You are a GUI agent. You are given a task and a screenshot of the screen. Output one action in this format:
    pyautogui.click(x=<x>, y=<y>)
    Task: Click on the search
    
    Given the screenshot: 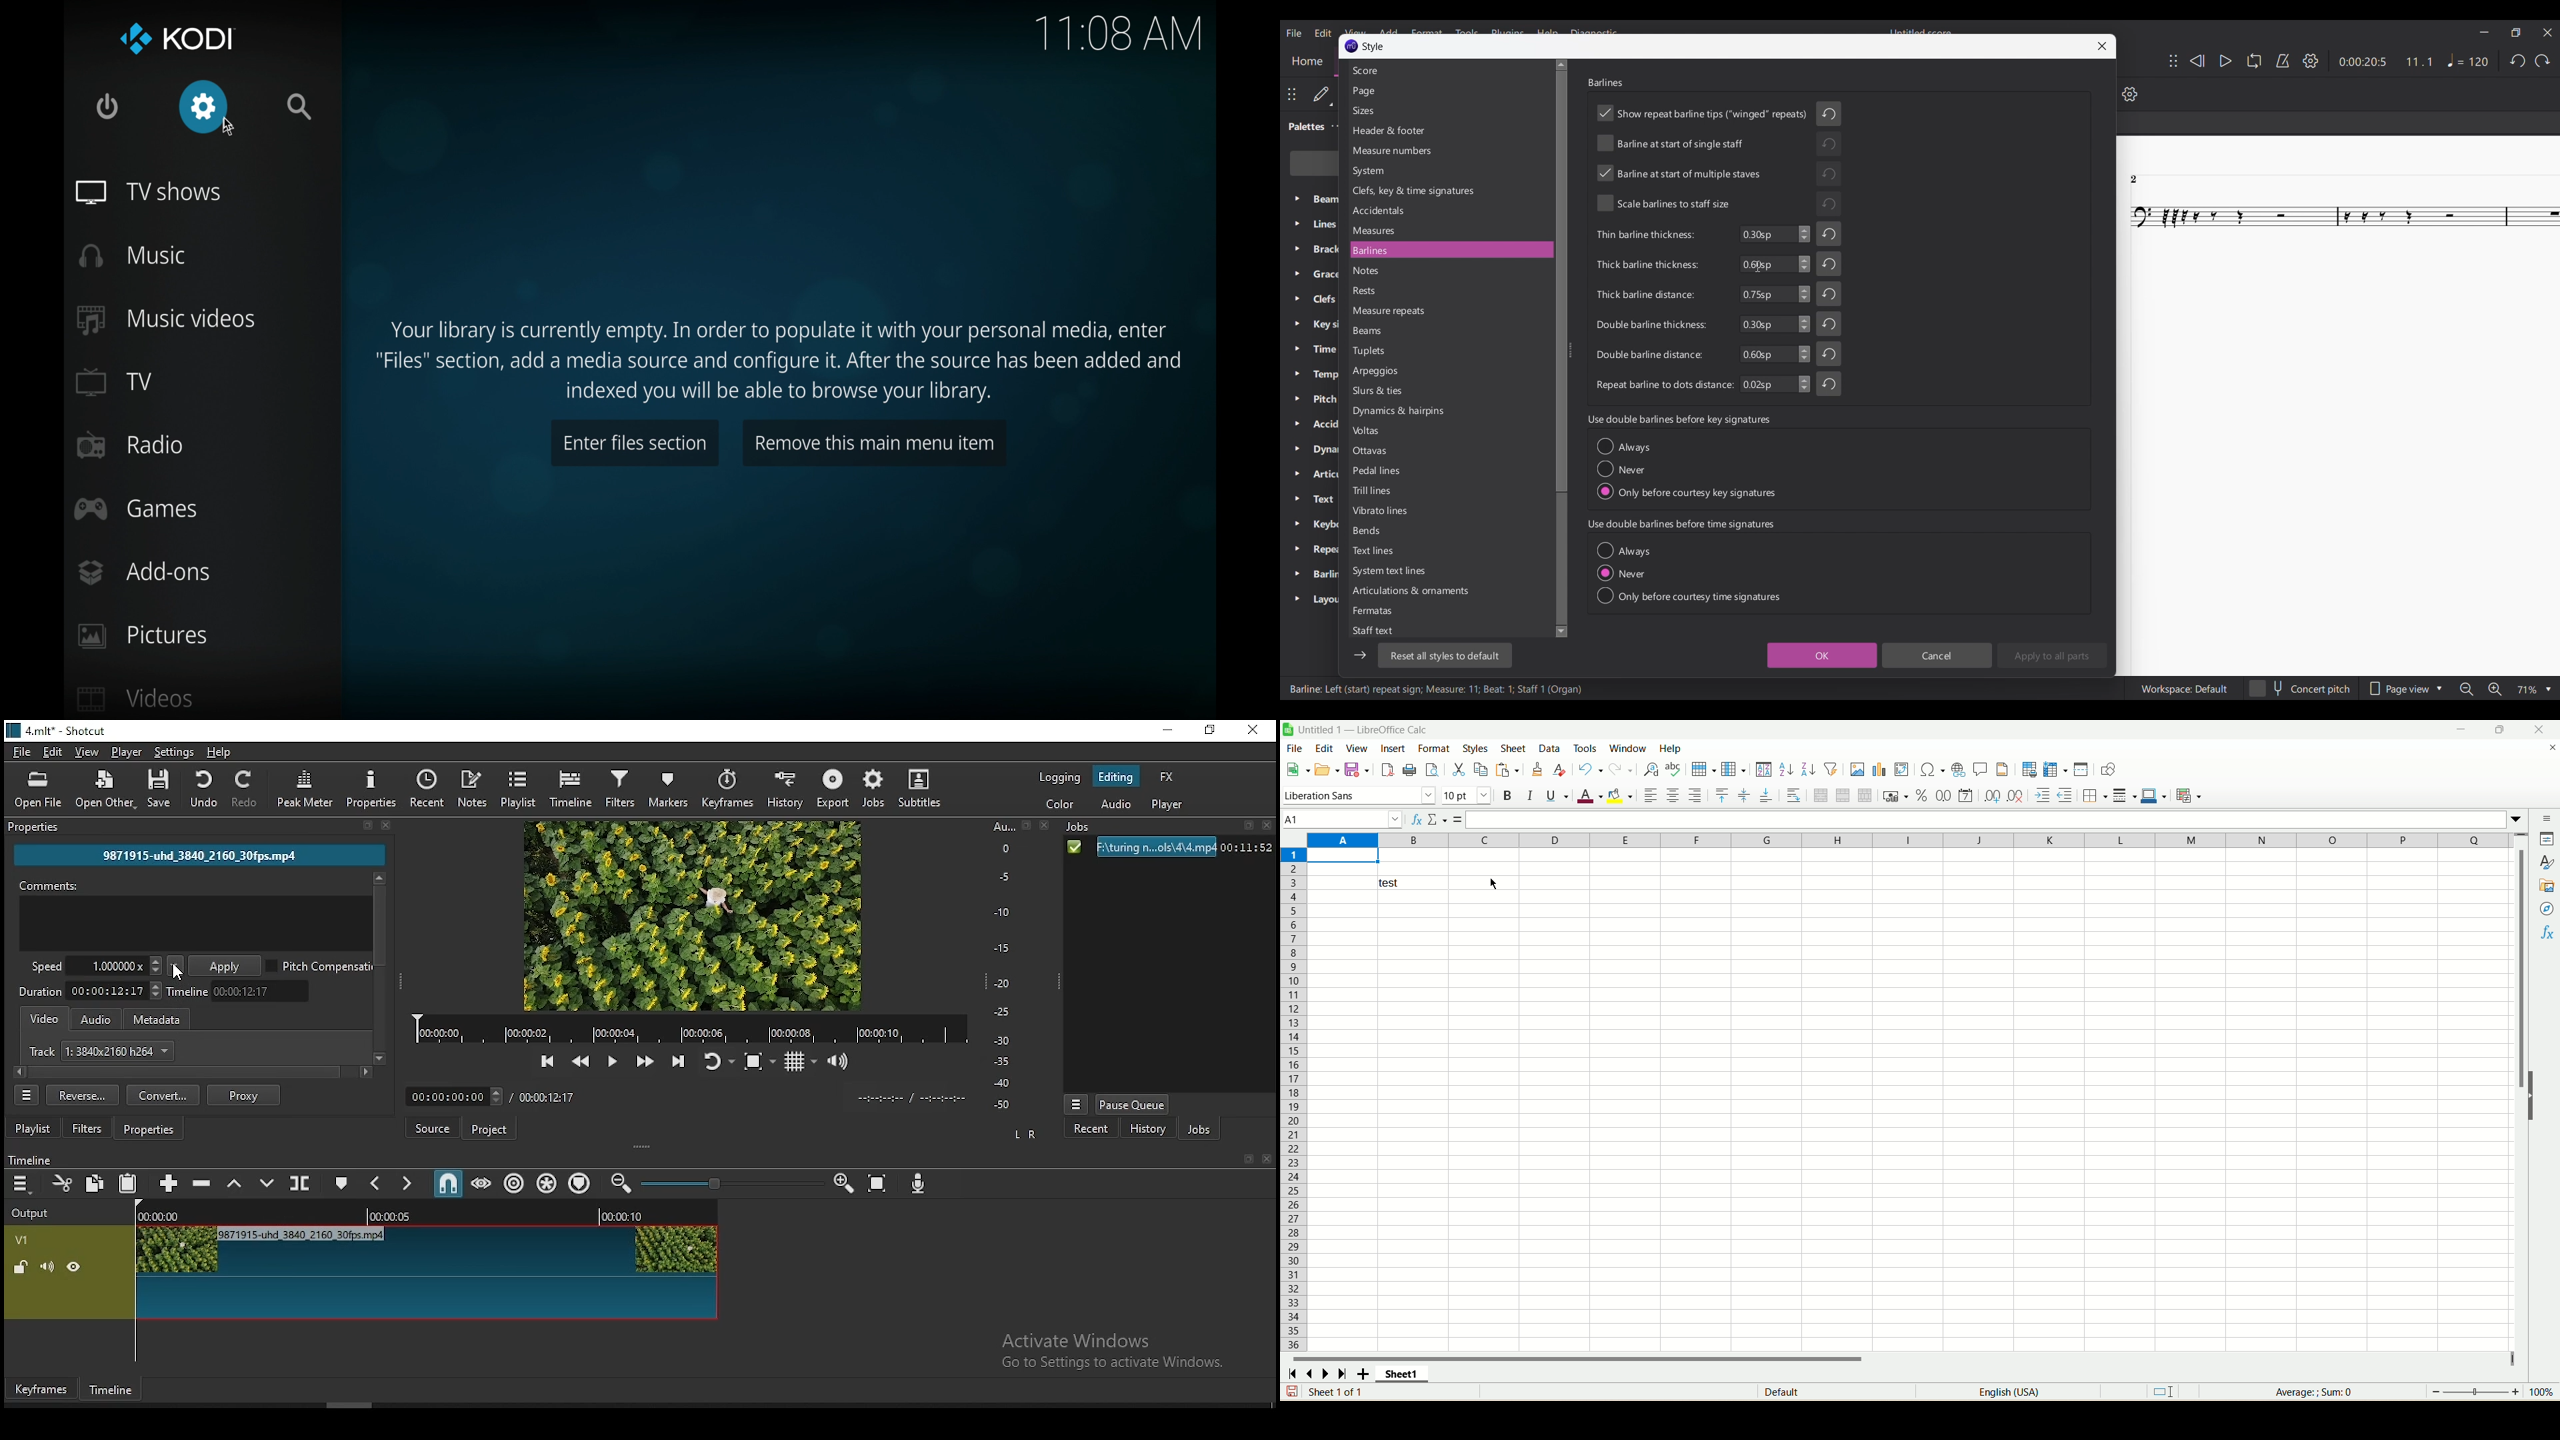 What is the action you would take?
    pyautogui.click(x=299, y=107)
    